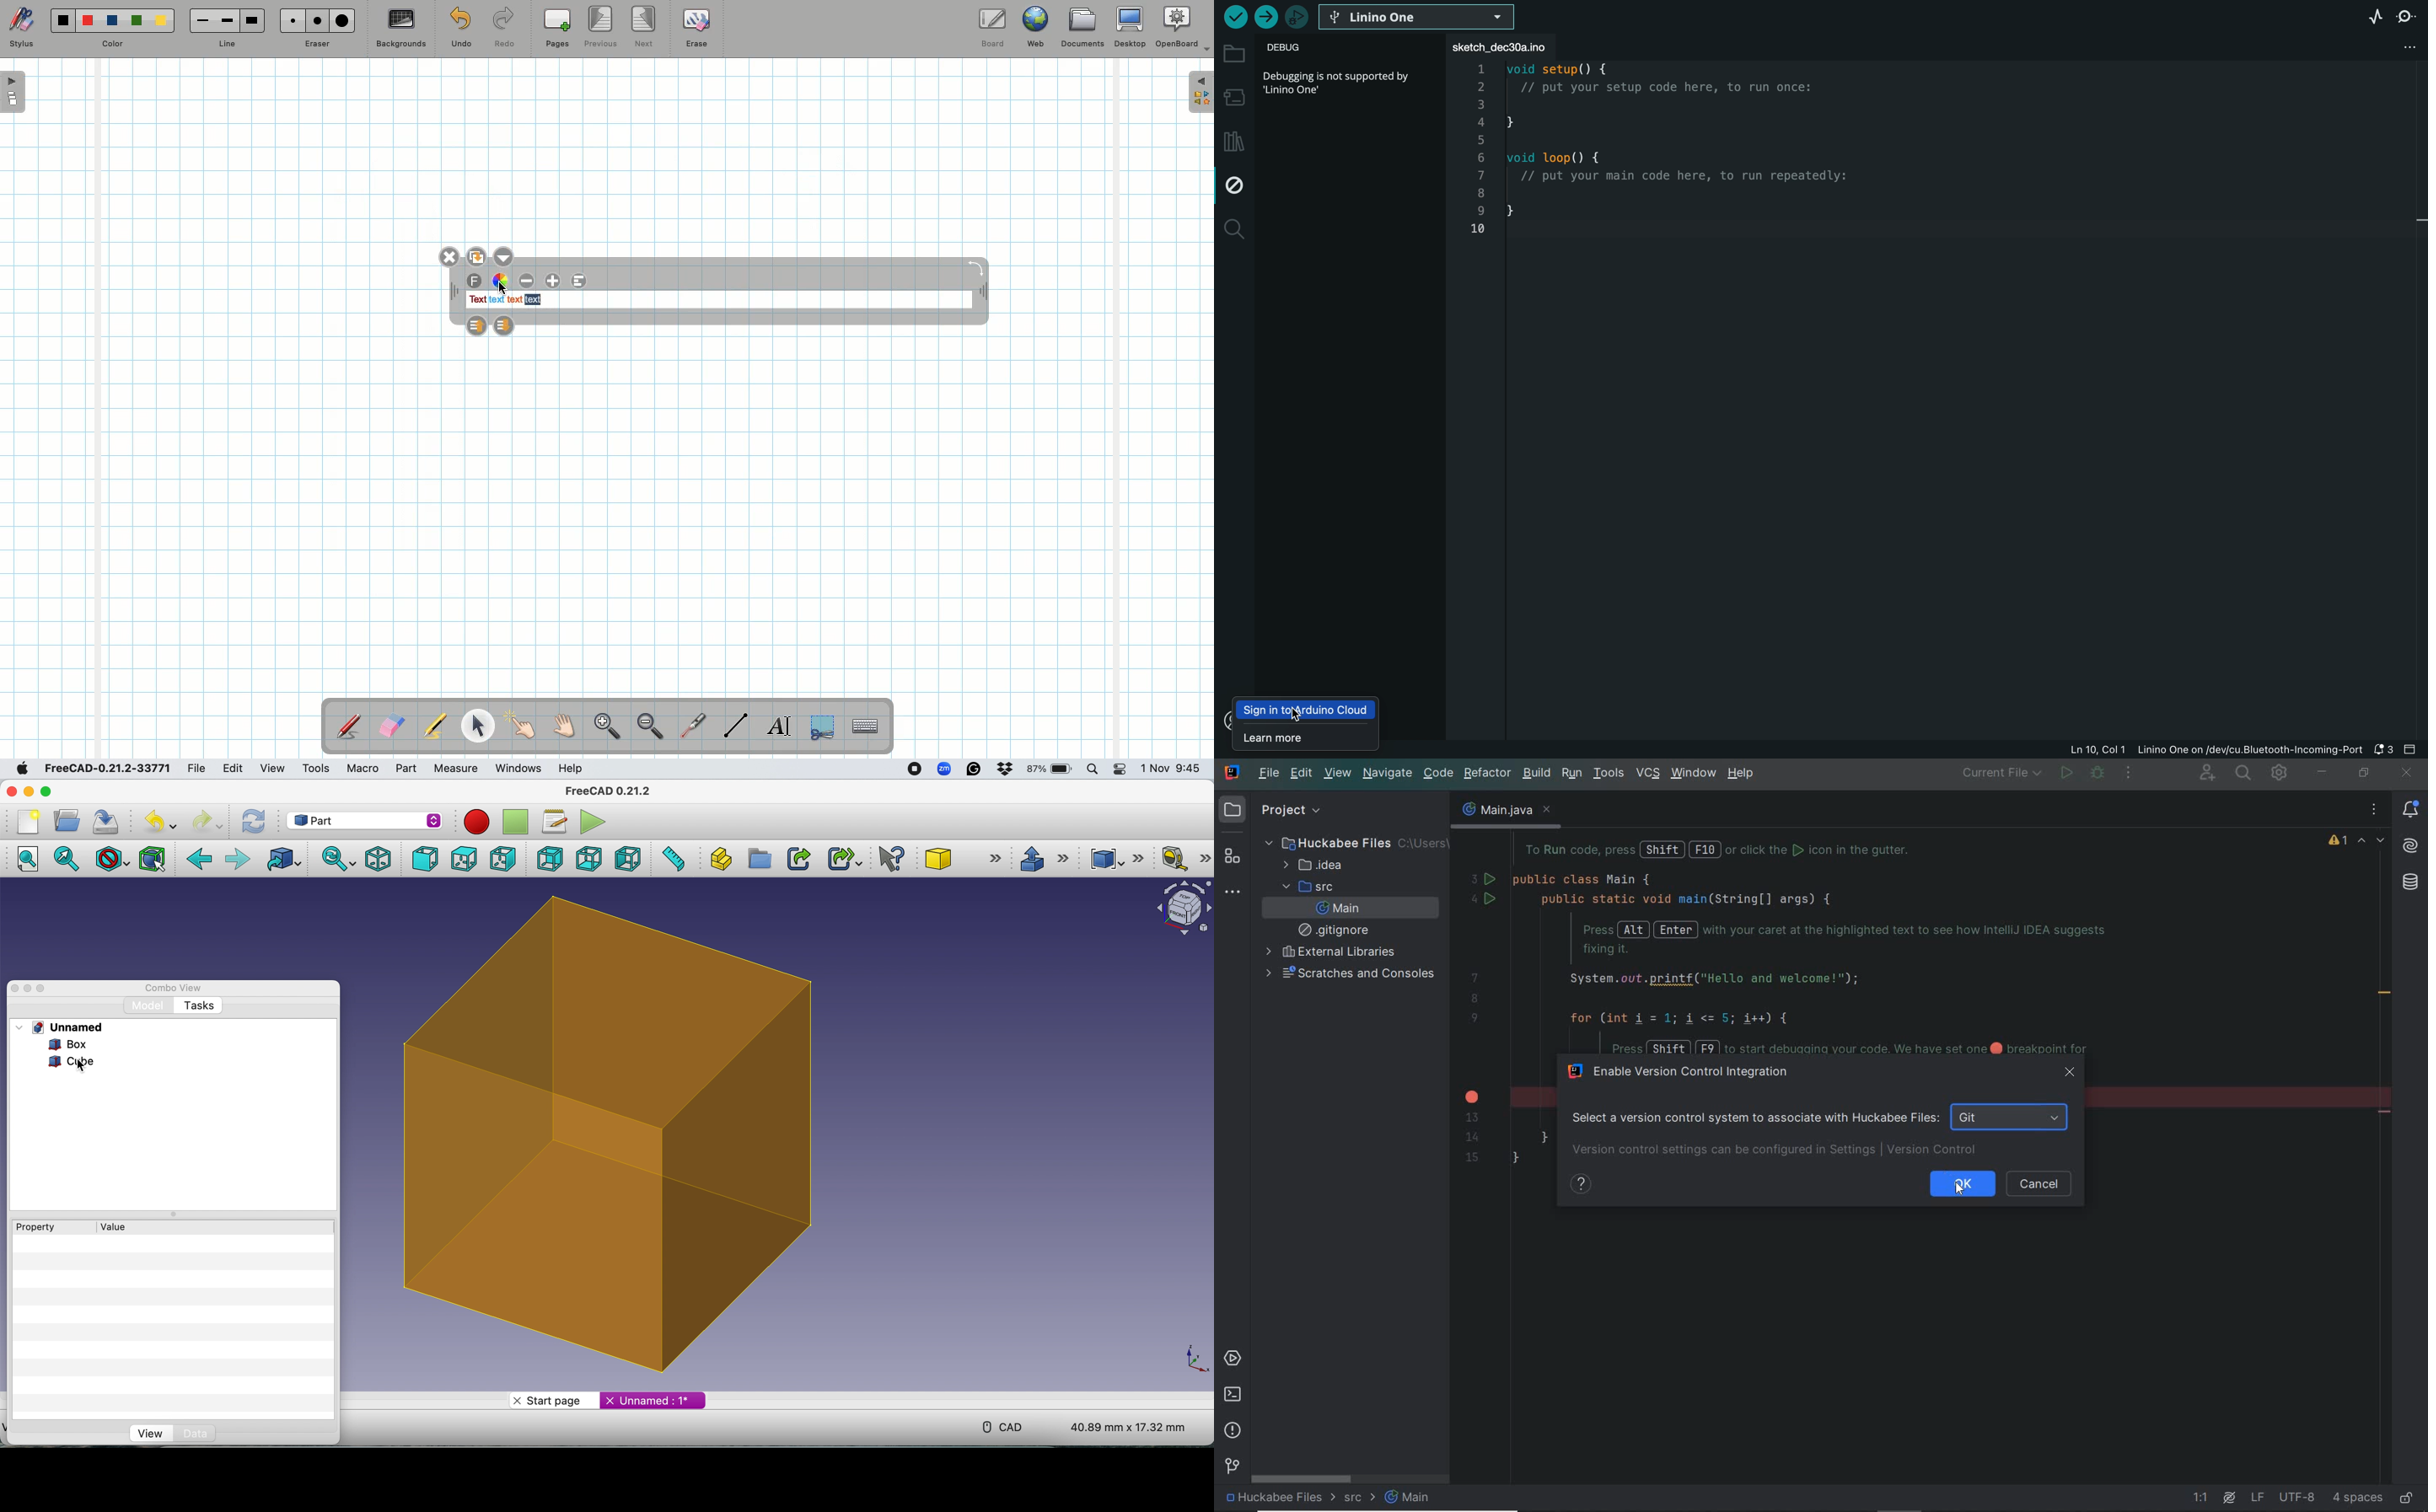 The image size is (2436, 1512). I want to click on close slide bar, so click(2410, 749).